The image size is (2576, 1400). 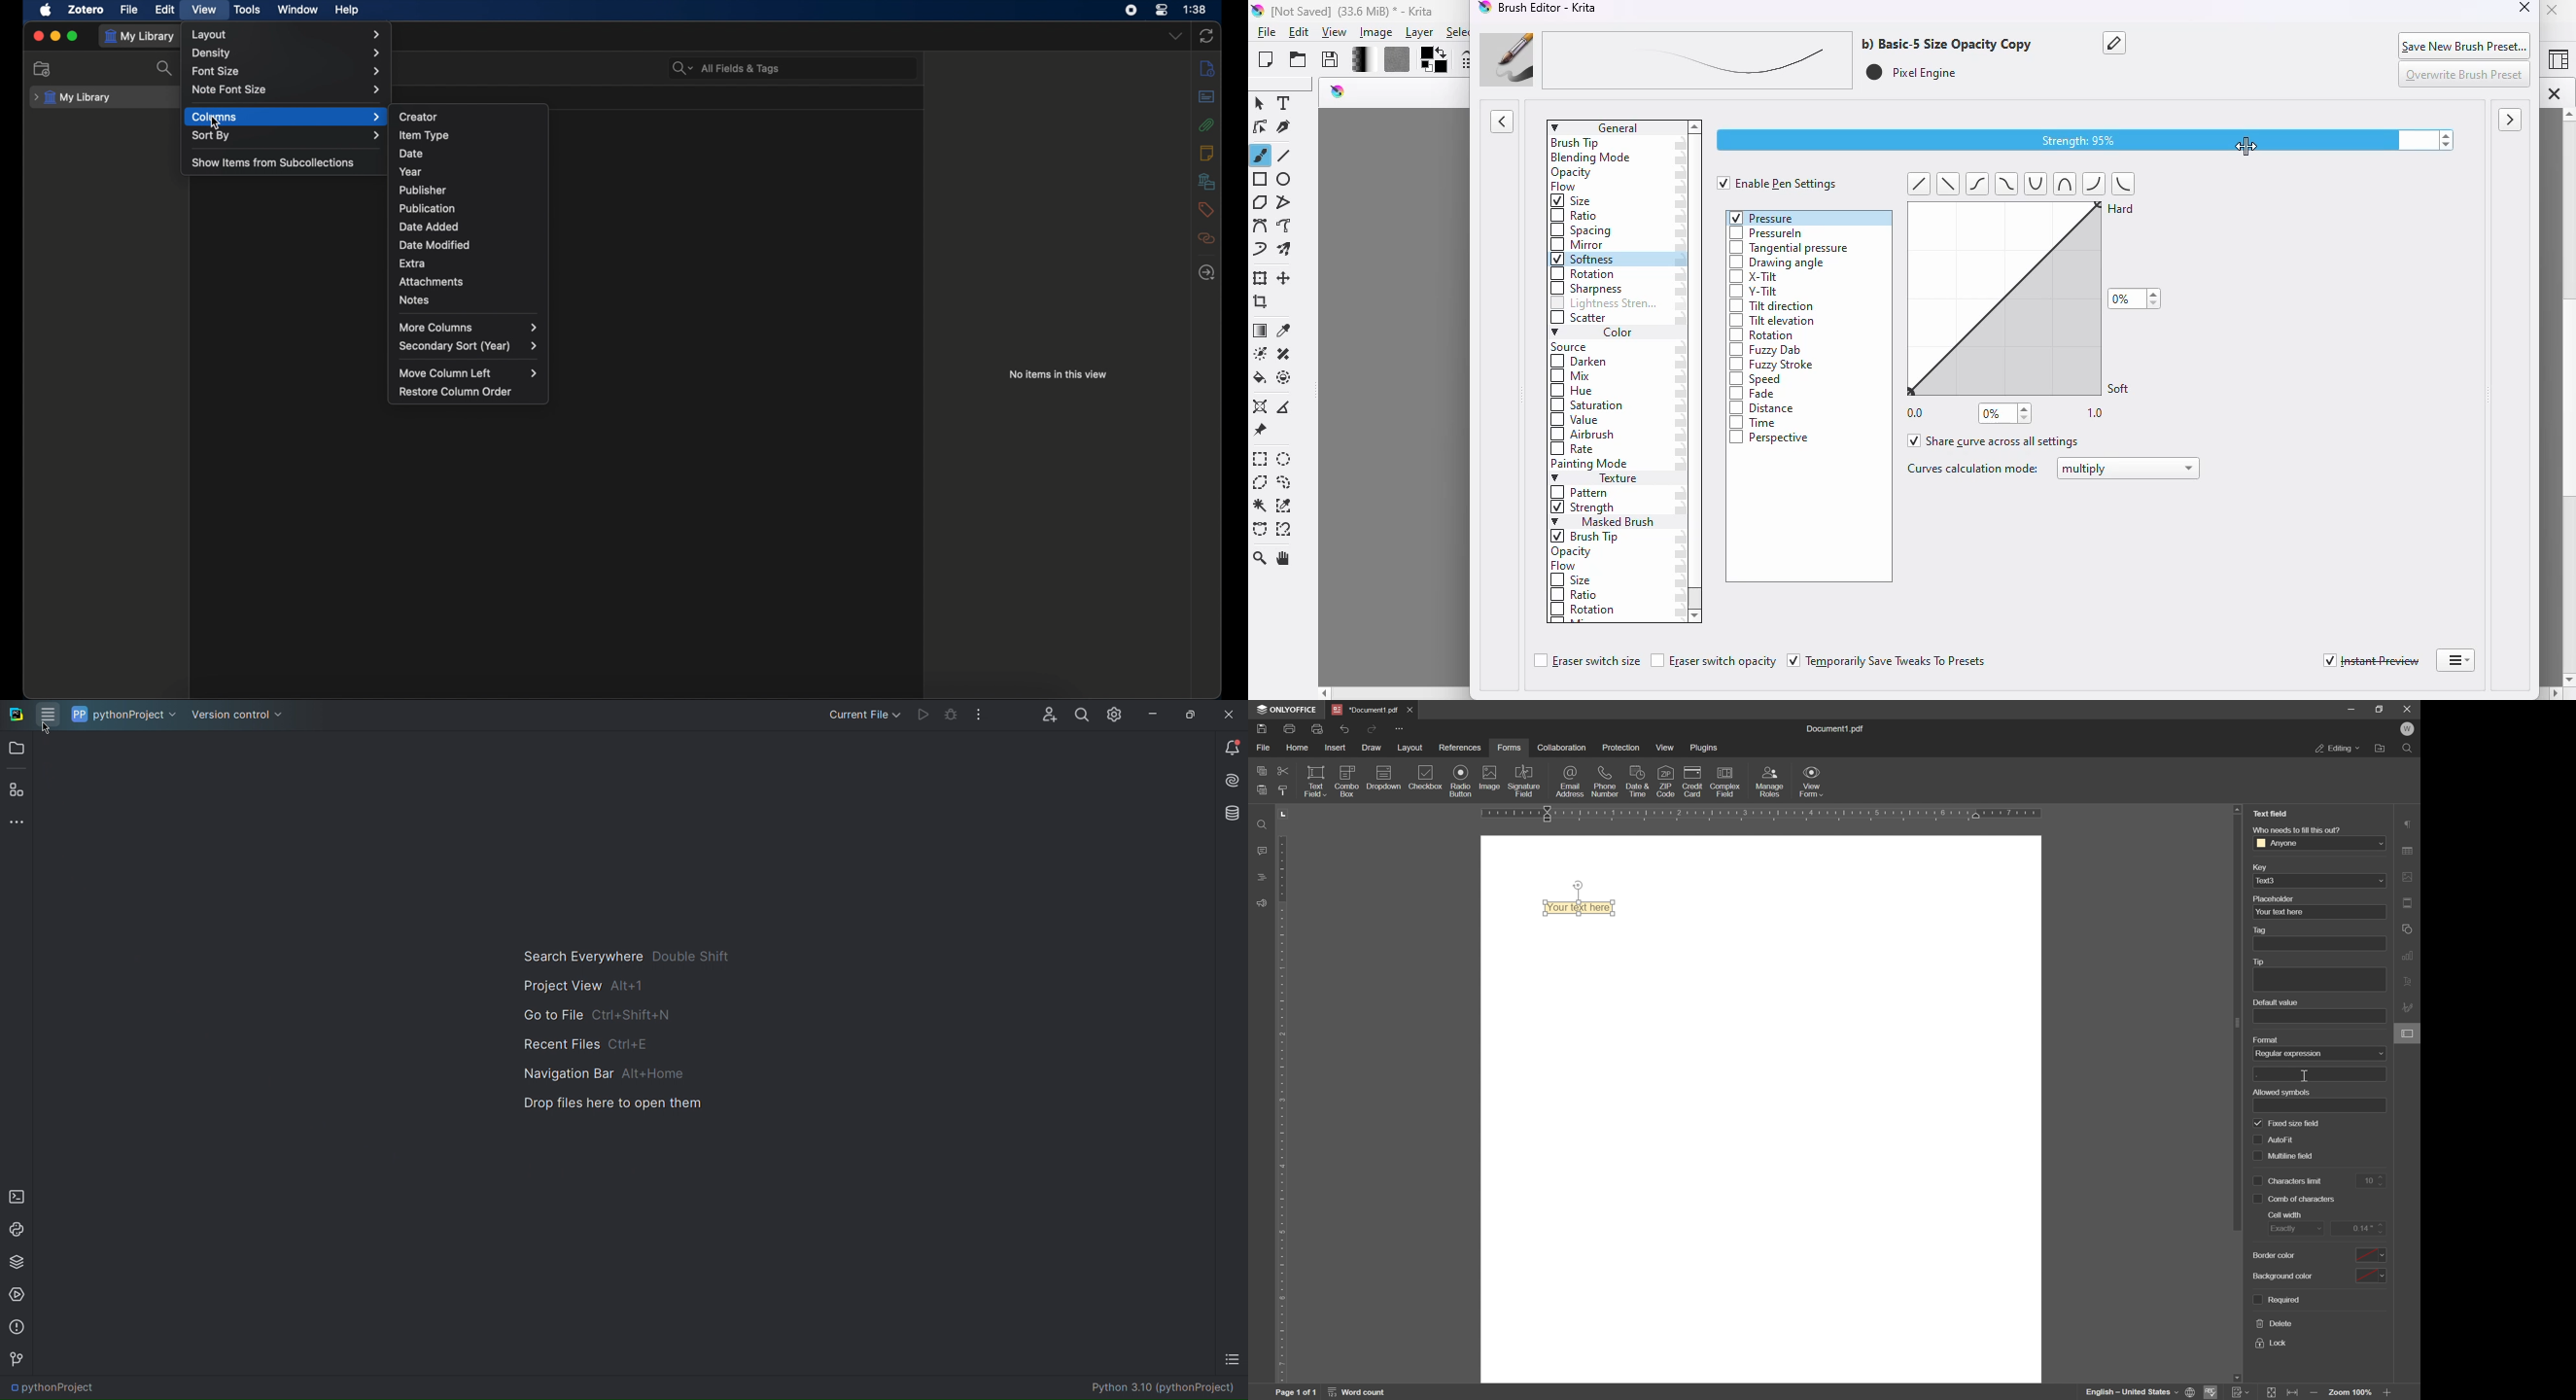 I want to click on Account, so click(x=1044, y=714).